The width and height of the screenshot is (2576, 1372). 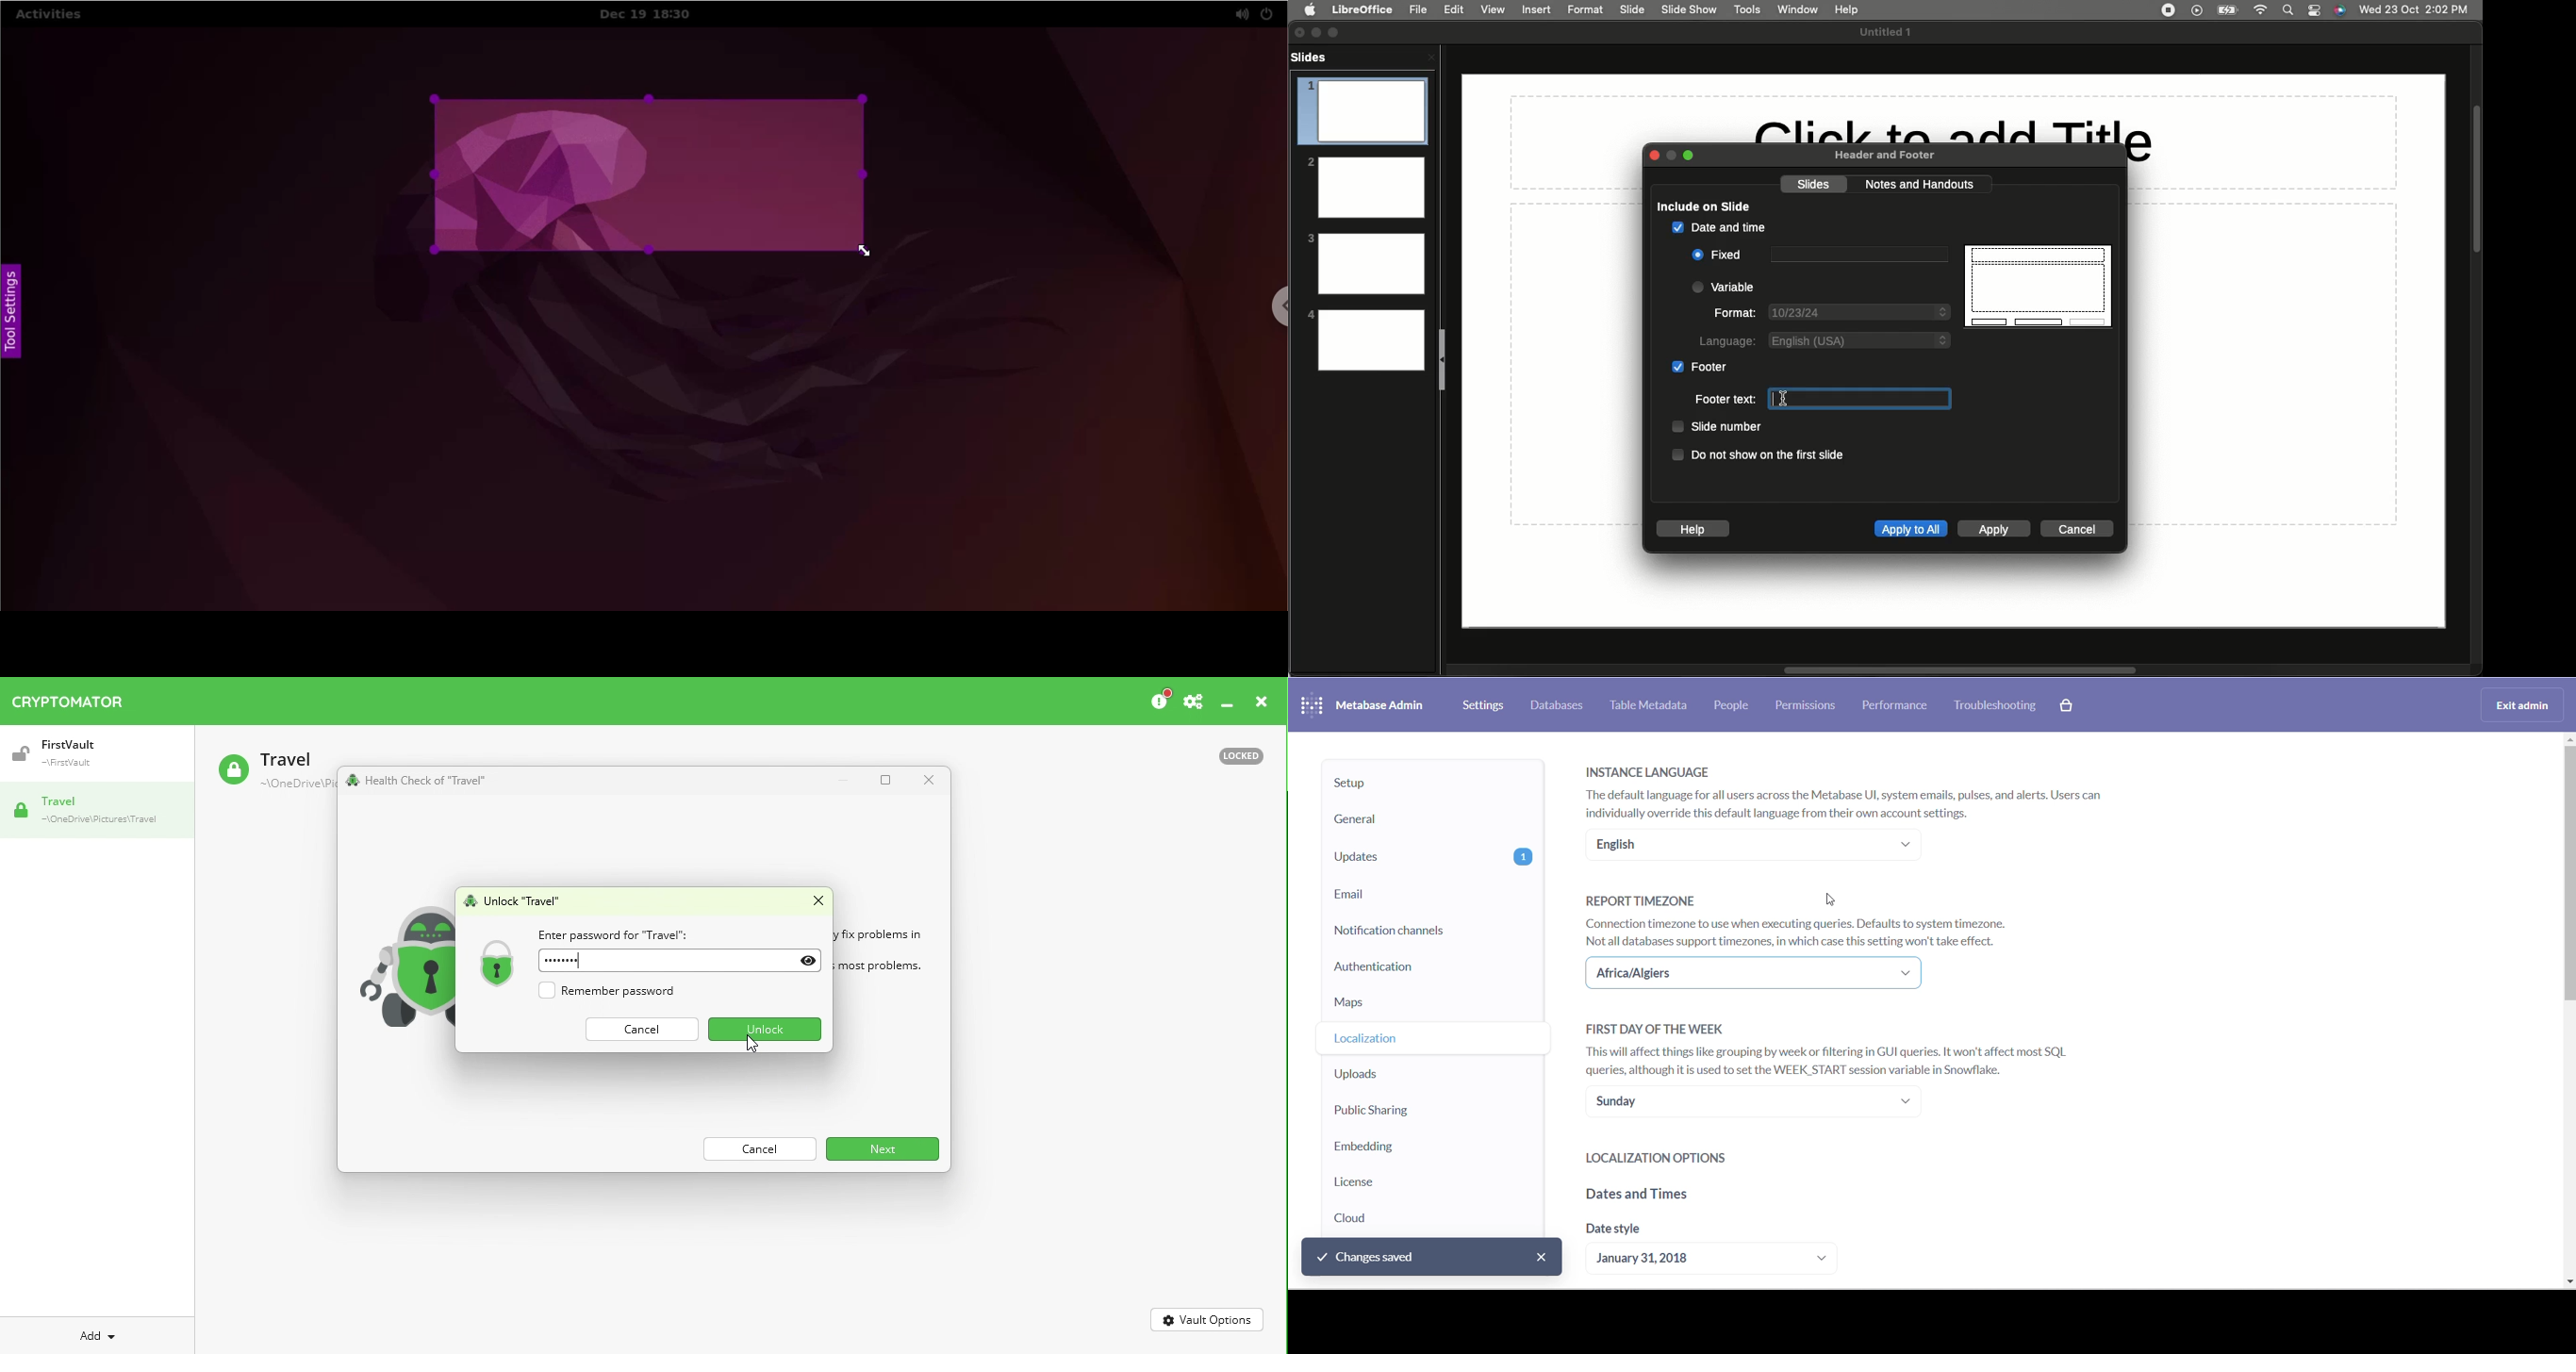 What do you see at coordinates (762, 1148) in the screenshot?
I see `Cance` at bounding box center [762, 1148].